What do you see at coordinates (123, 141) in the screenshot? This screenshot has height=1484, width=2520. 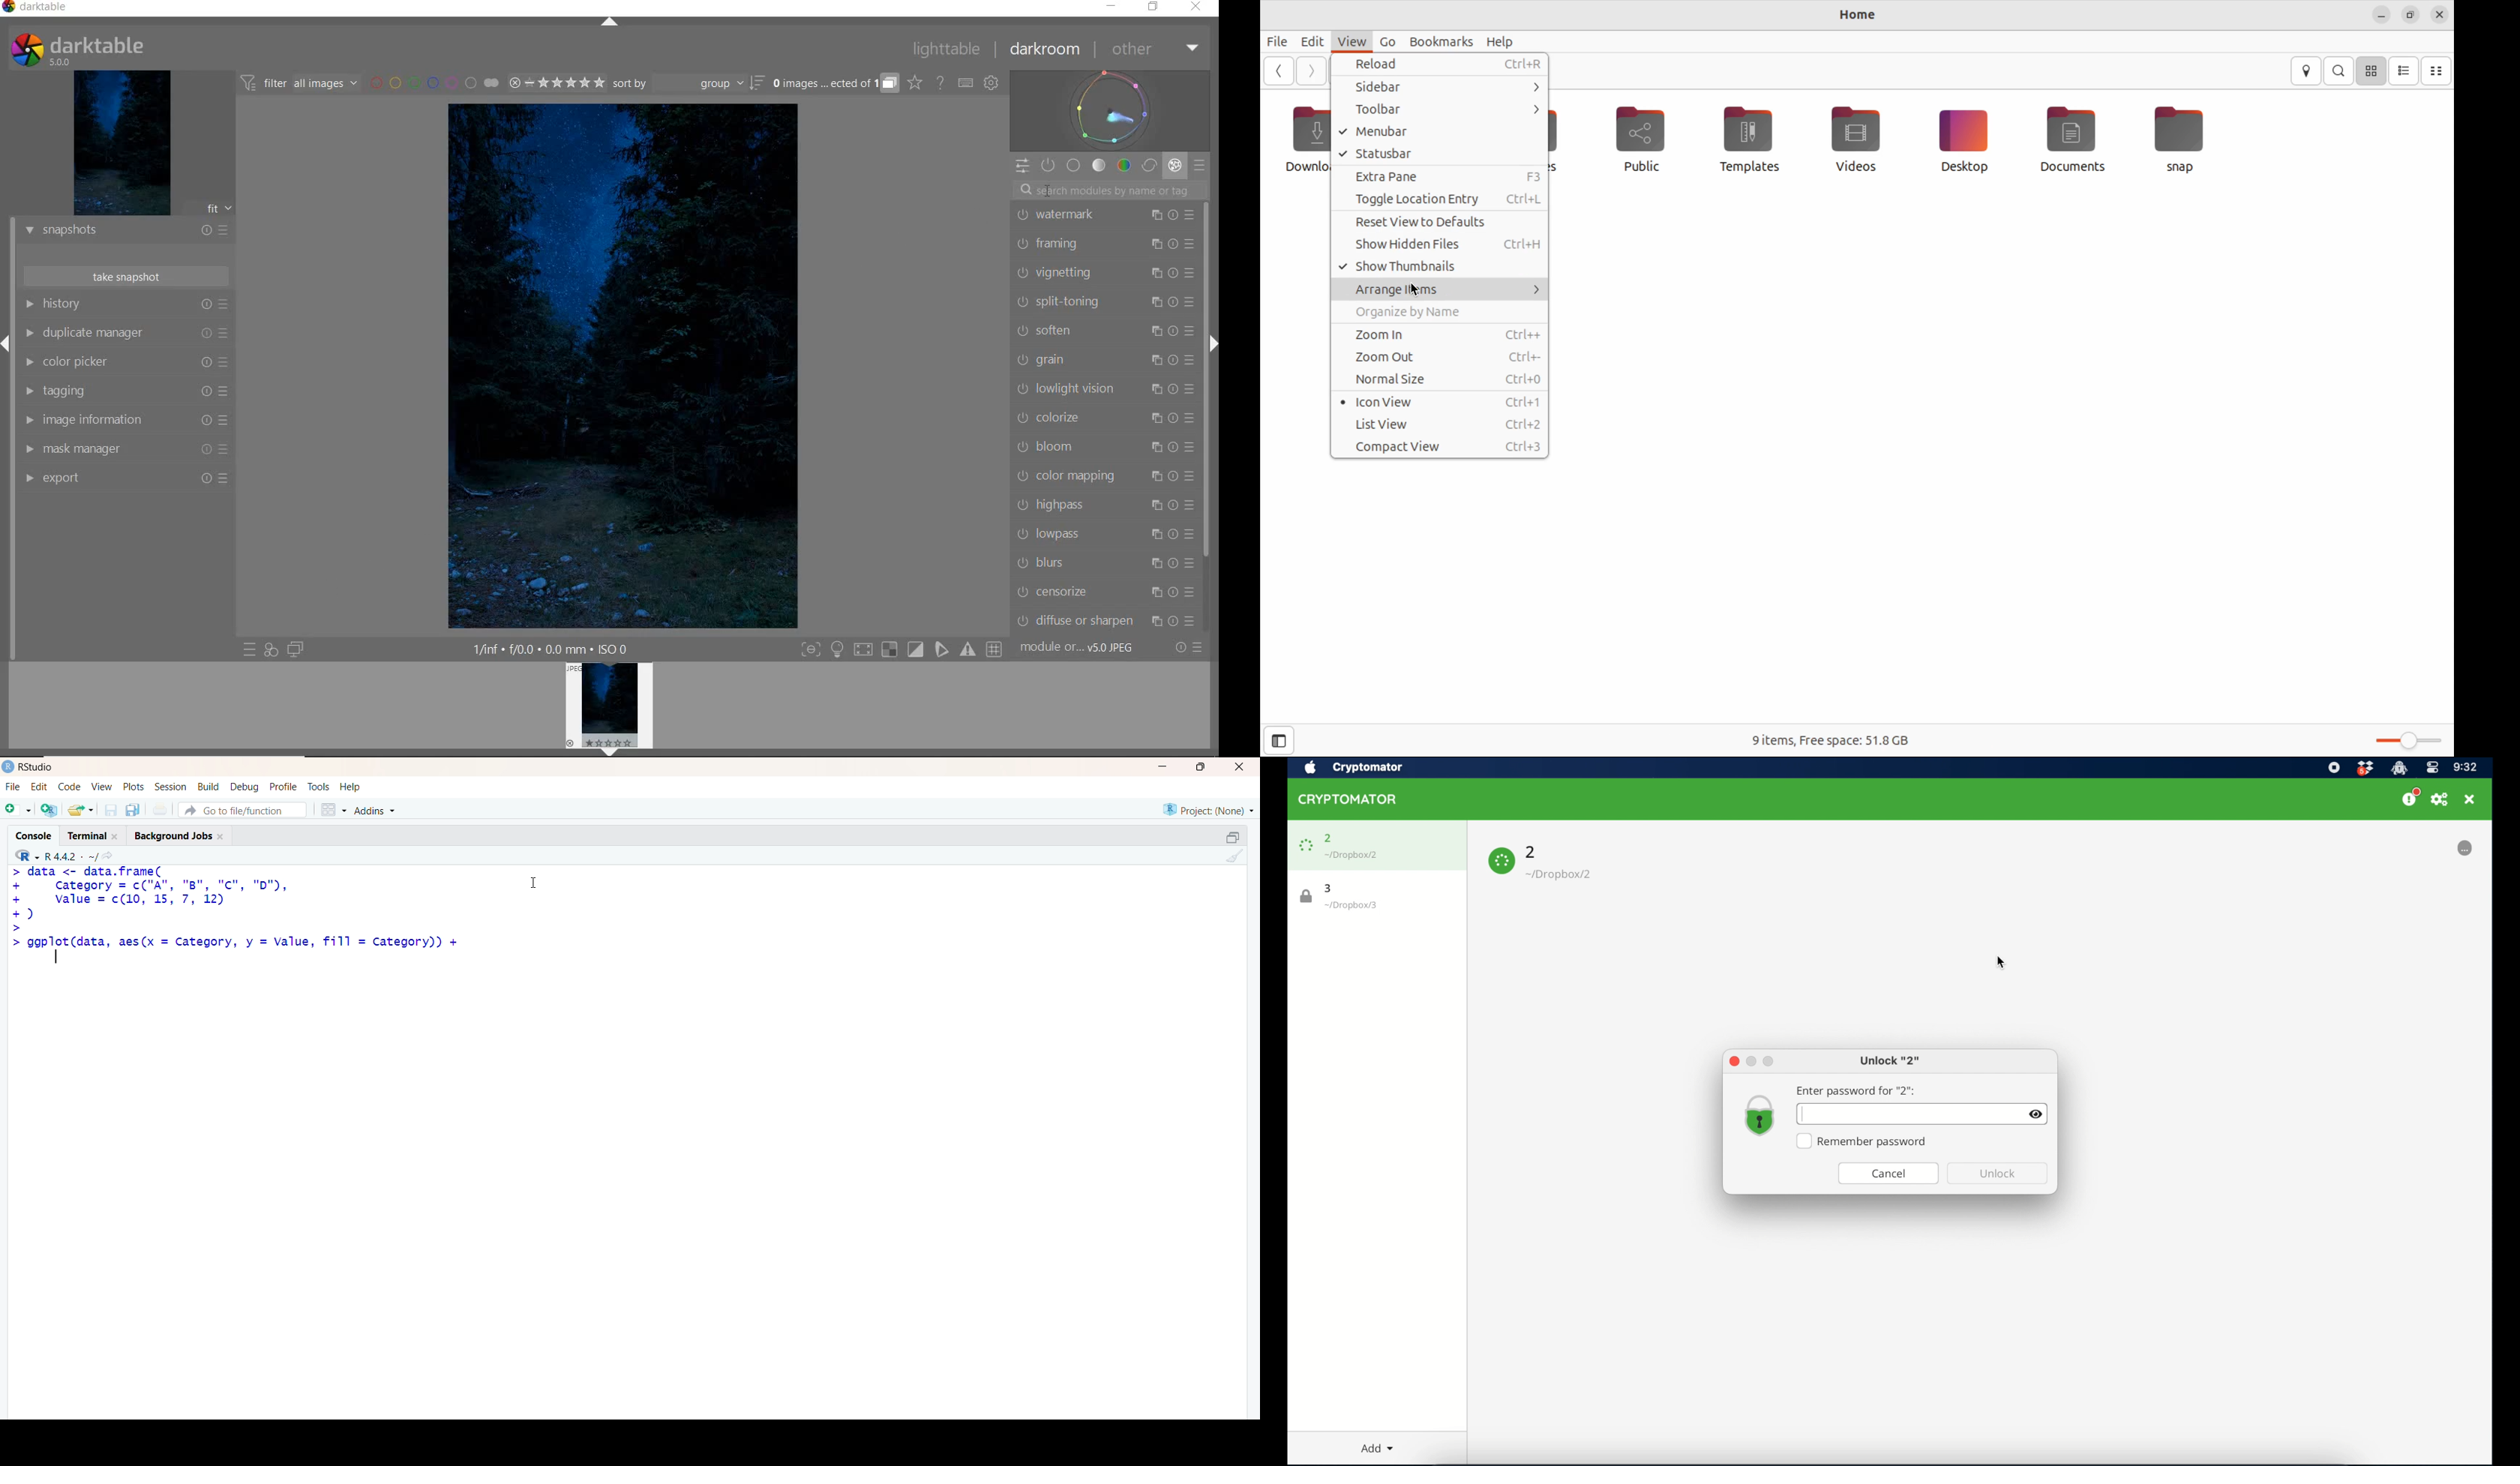 I see `IMAGE PREVIEW` at bounding box center [123, 141].